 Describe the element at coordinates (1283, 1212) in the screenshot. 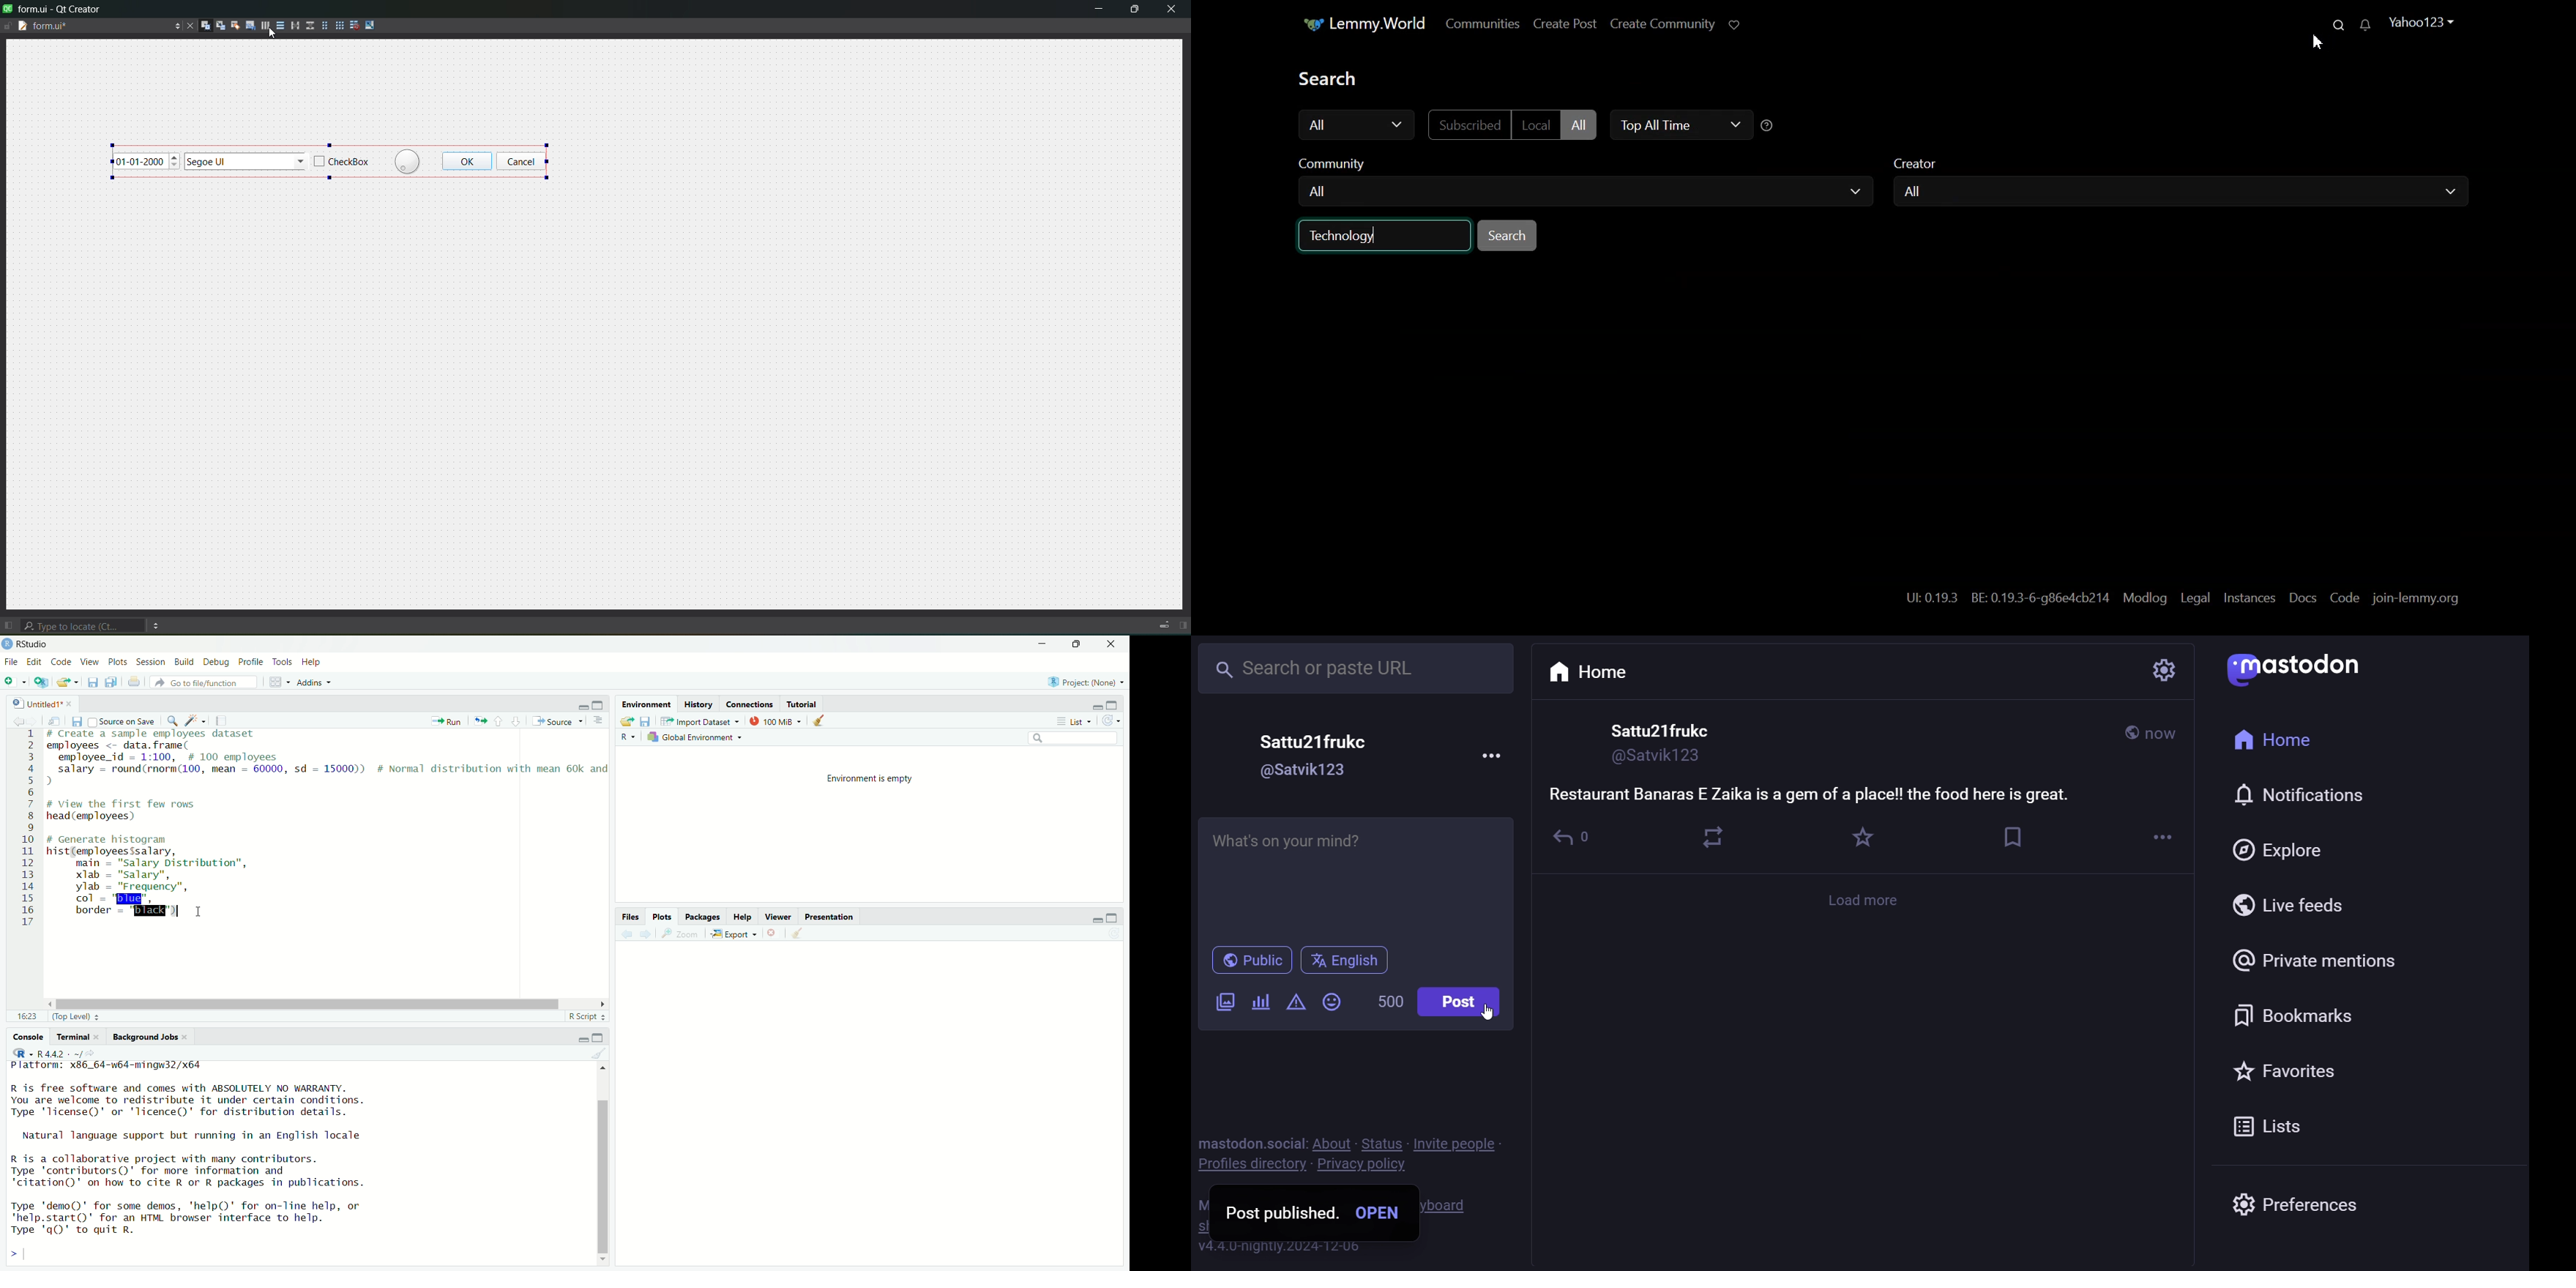

I see `post published` at that location.